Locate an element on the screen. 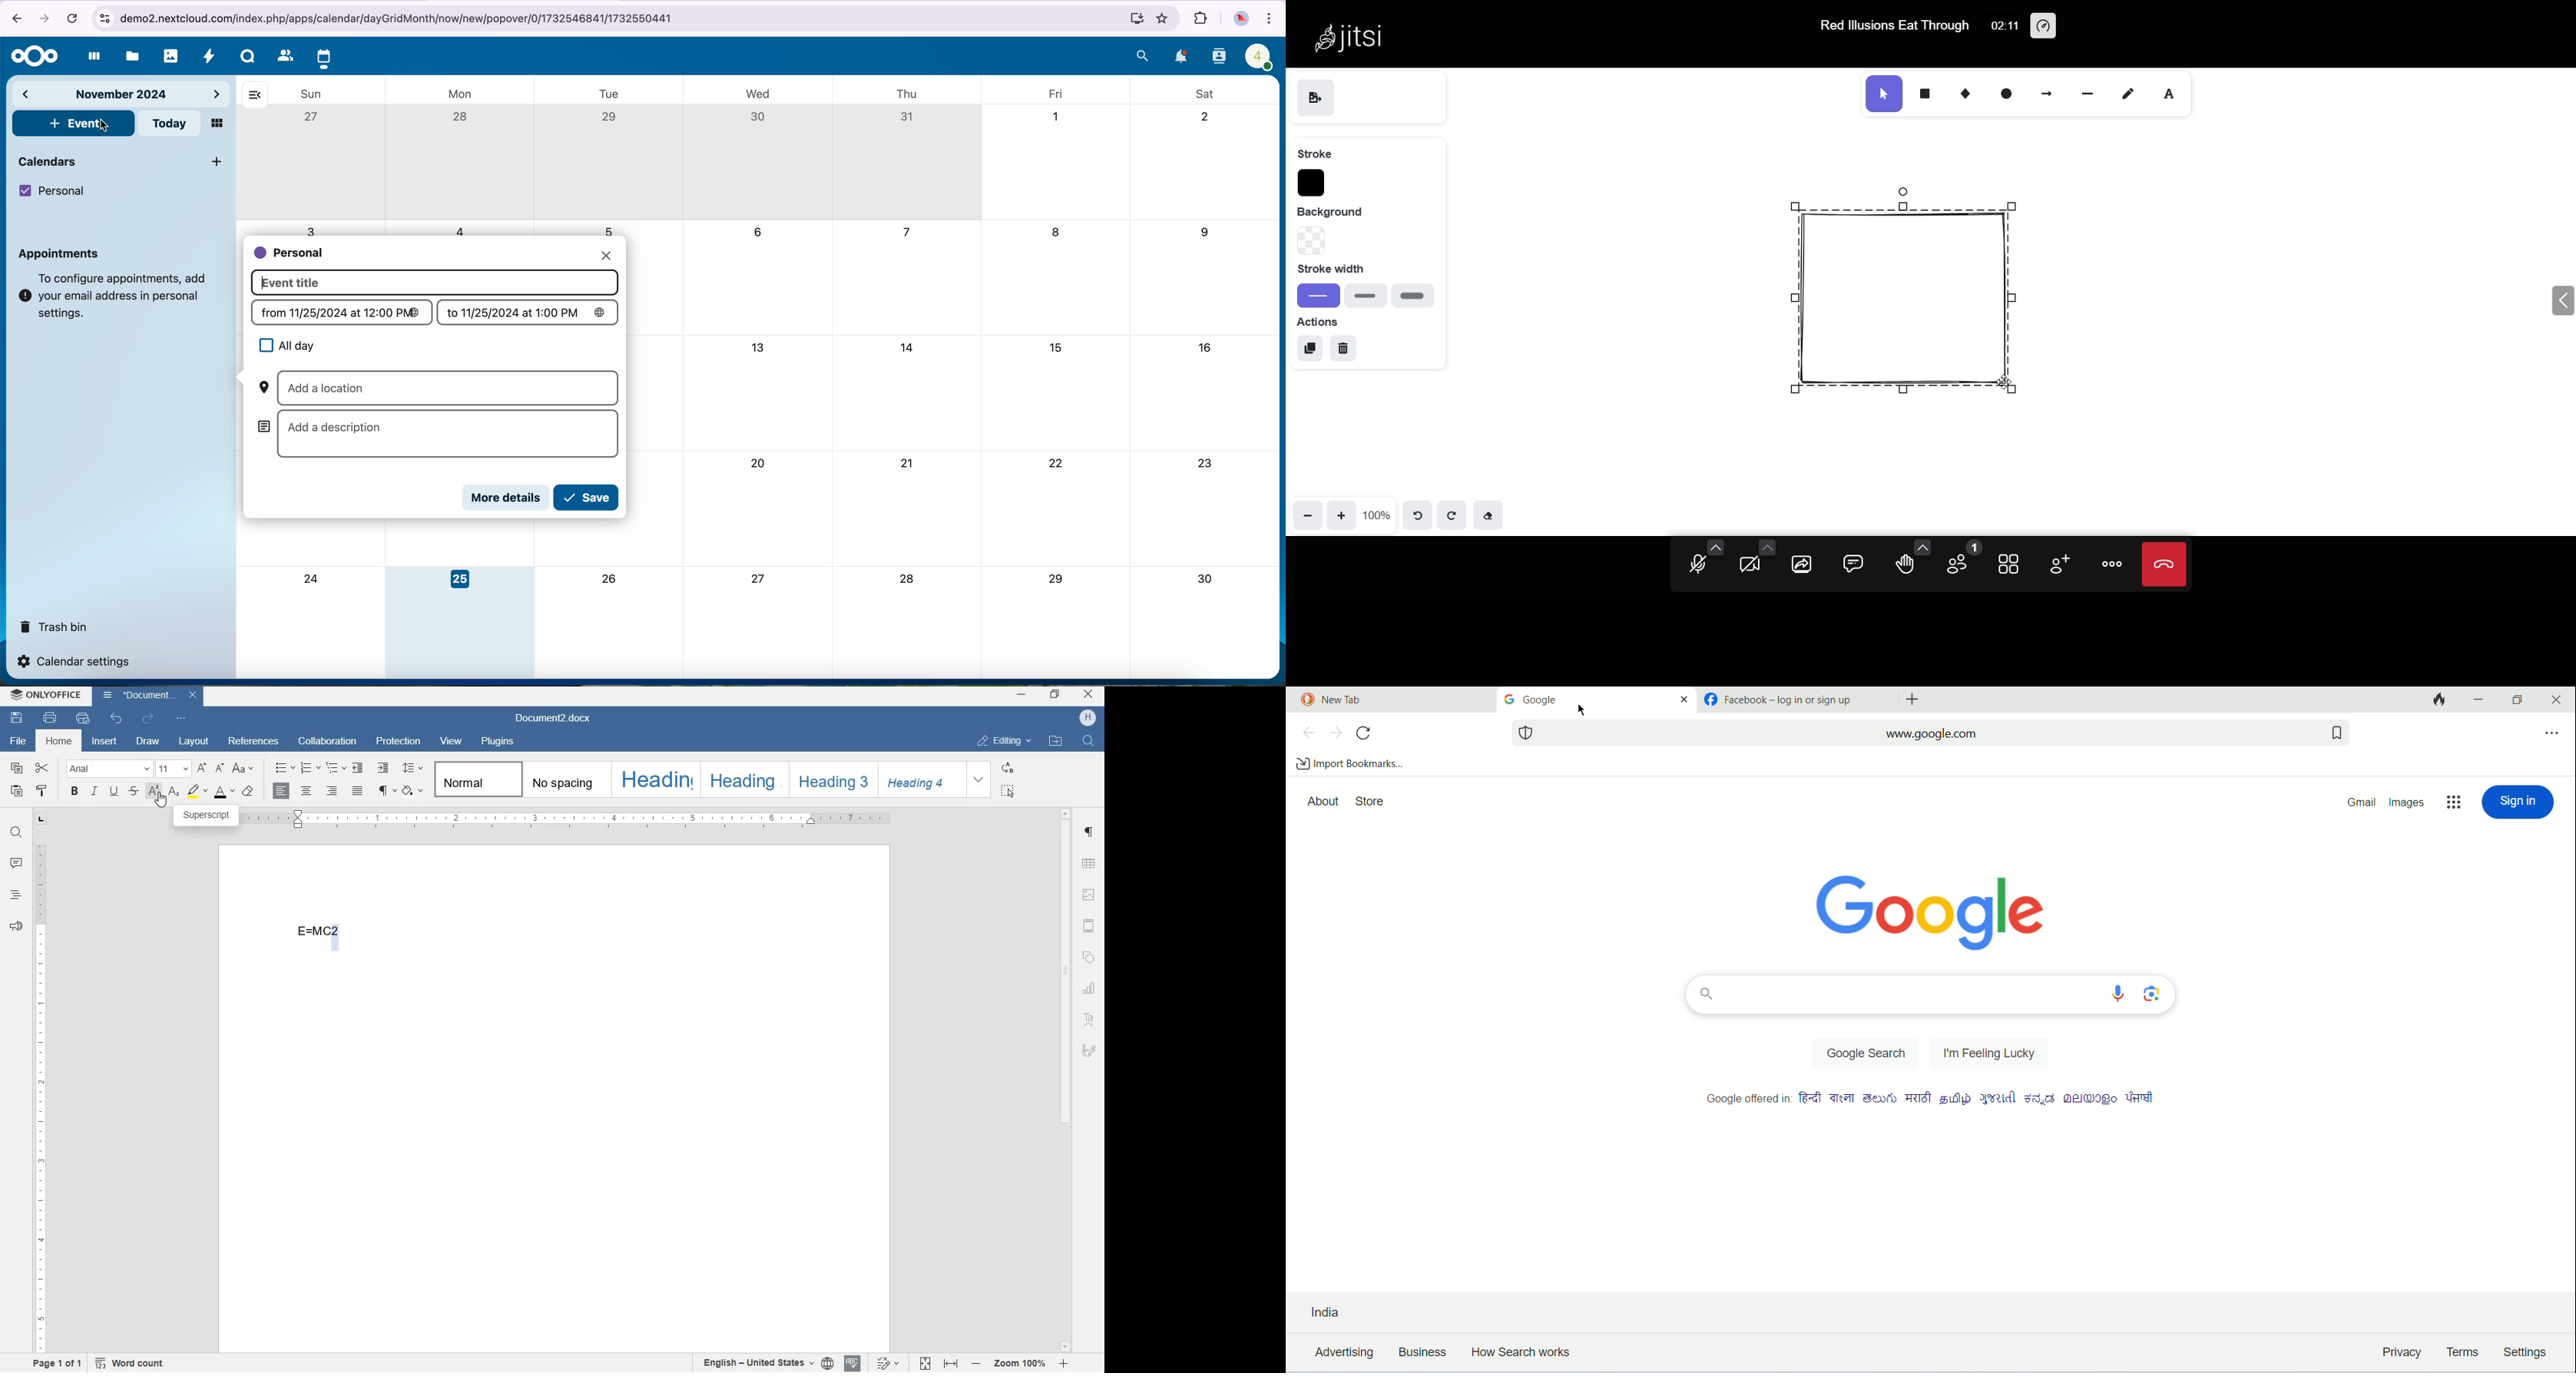 Image resolution: width=2576 pixels, height=1400 pixels. expand formatting style is located at coordinates (979, 779).